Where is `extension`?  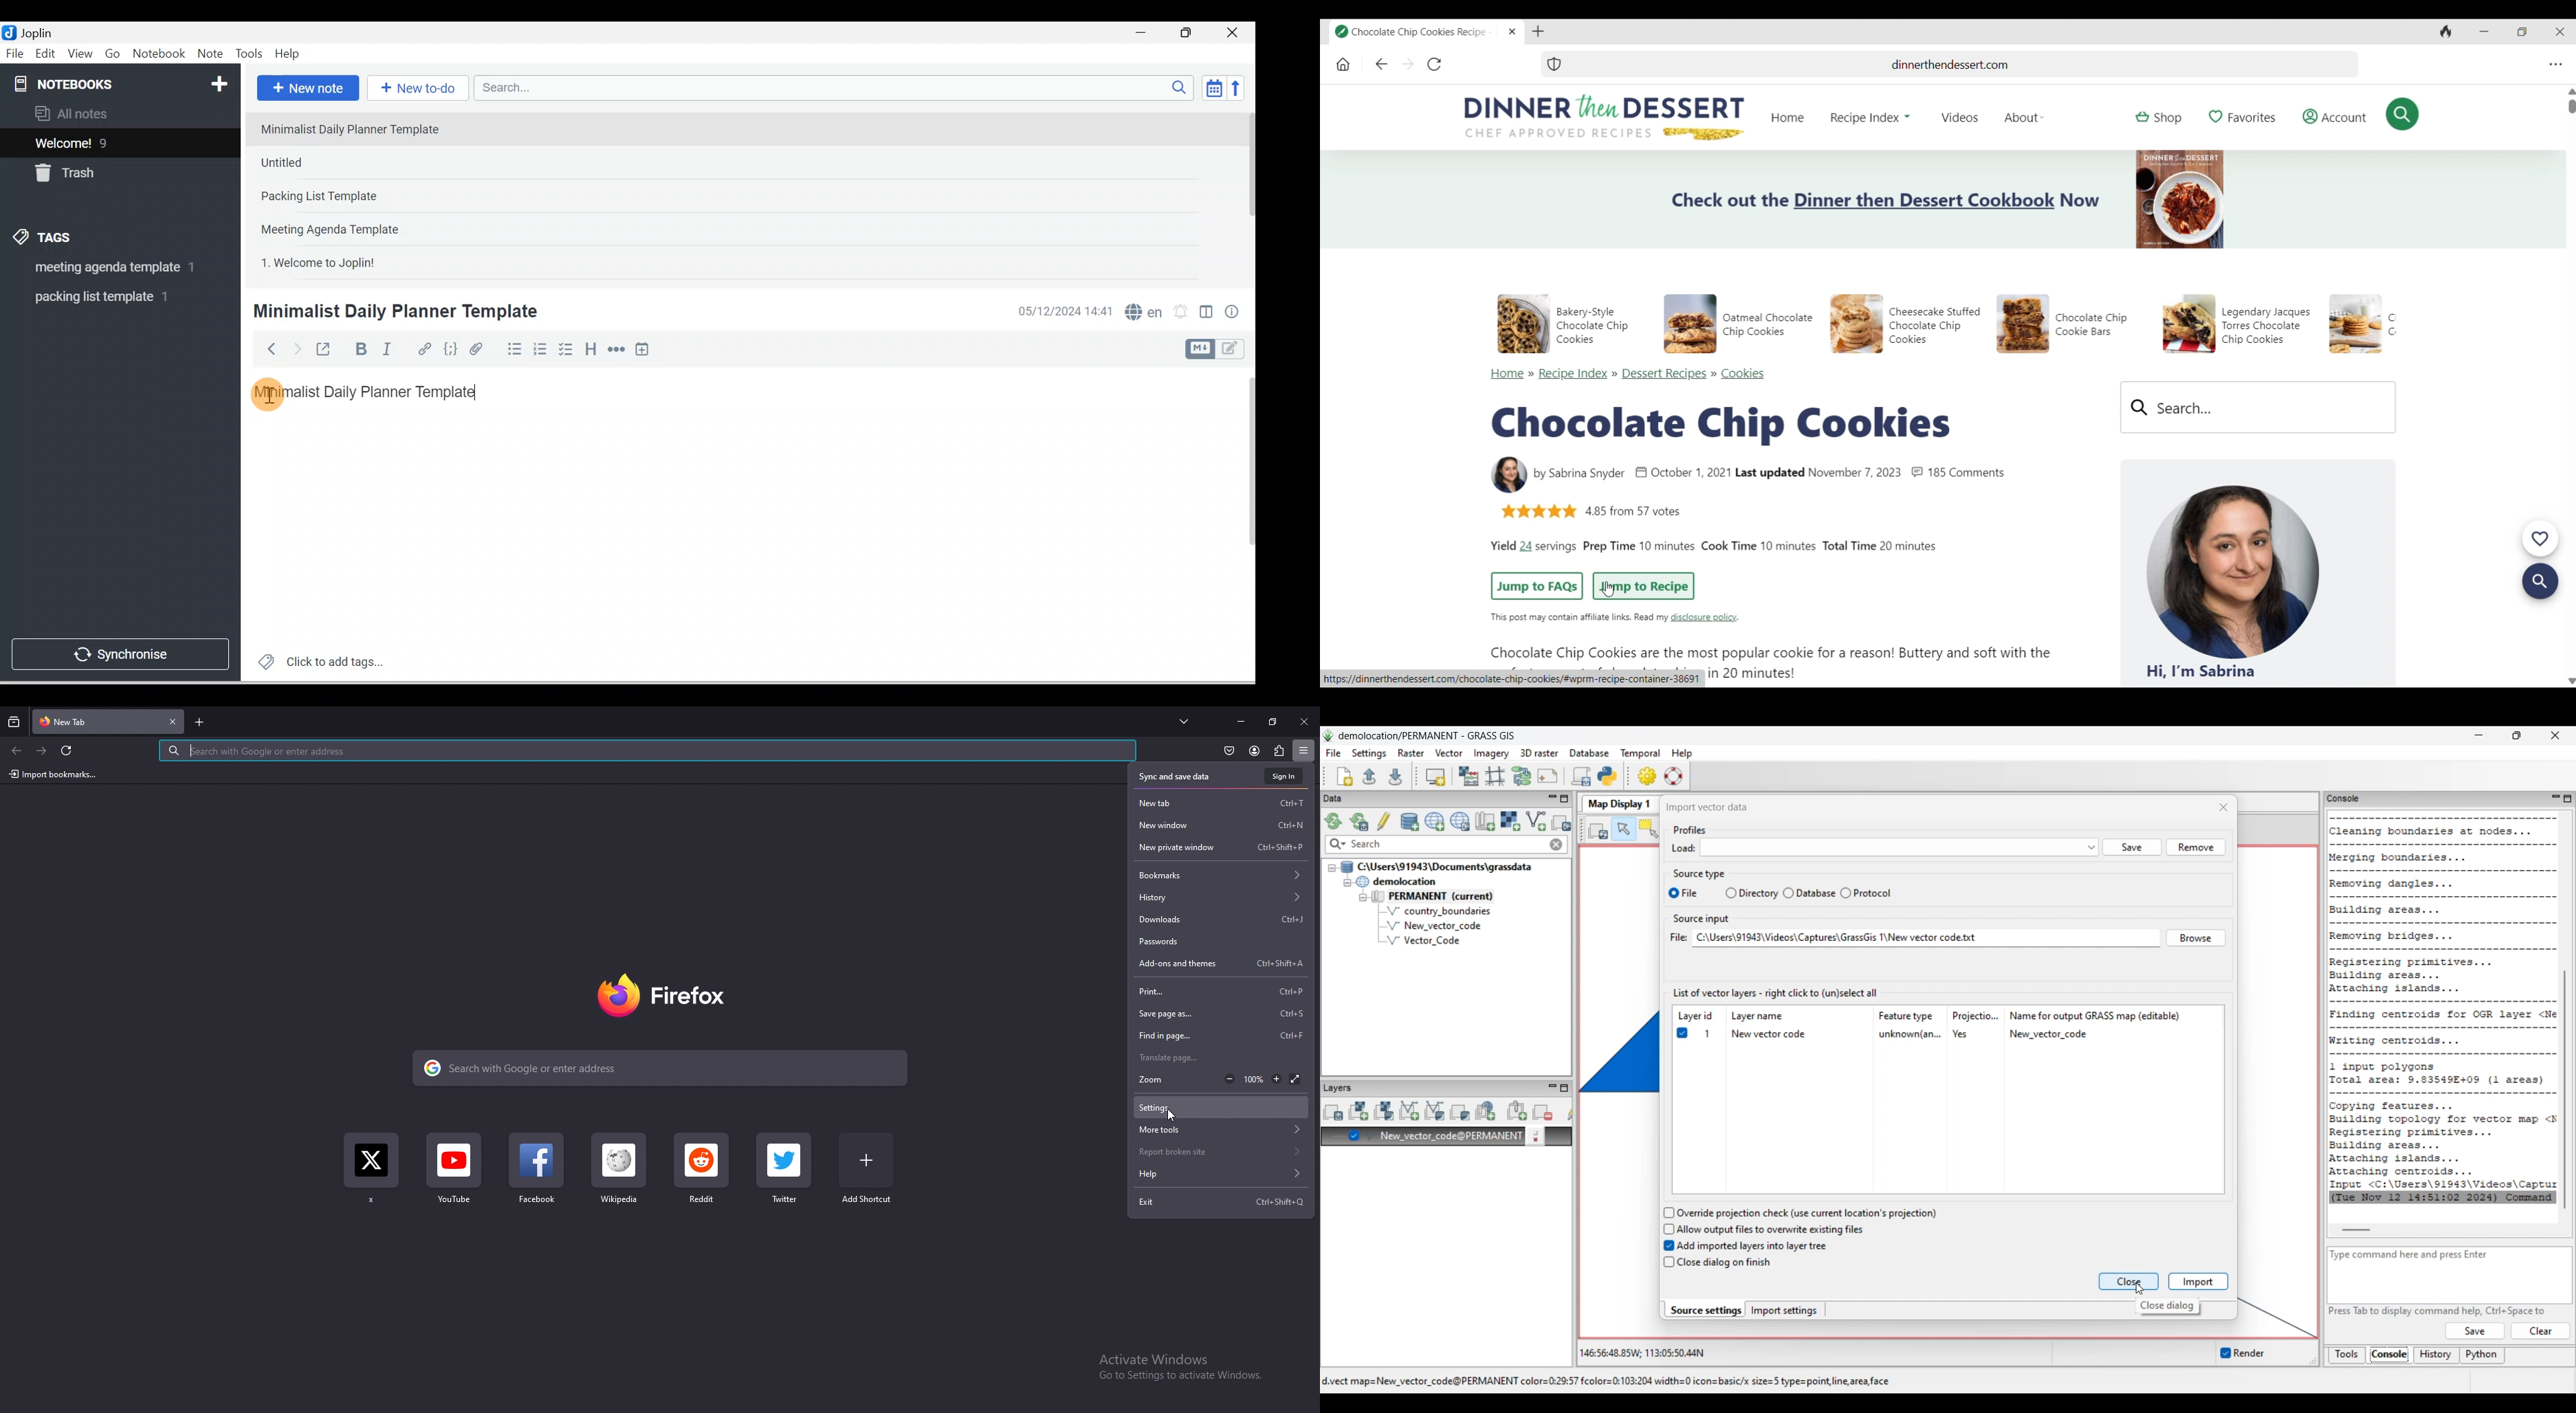 extension is located at coordinates (1278, 750).